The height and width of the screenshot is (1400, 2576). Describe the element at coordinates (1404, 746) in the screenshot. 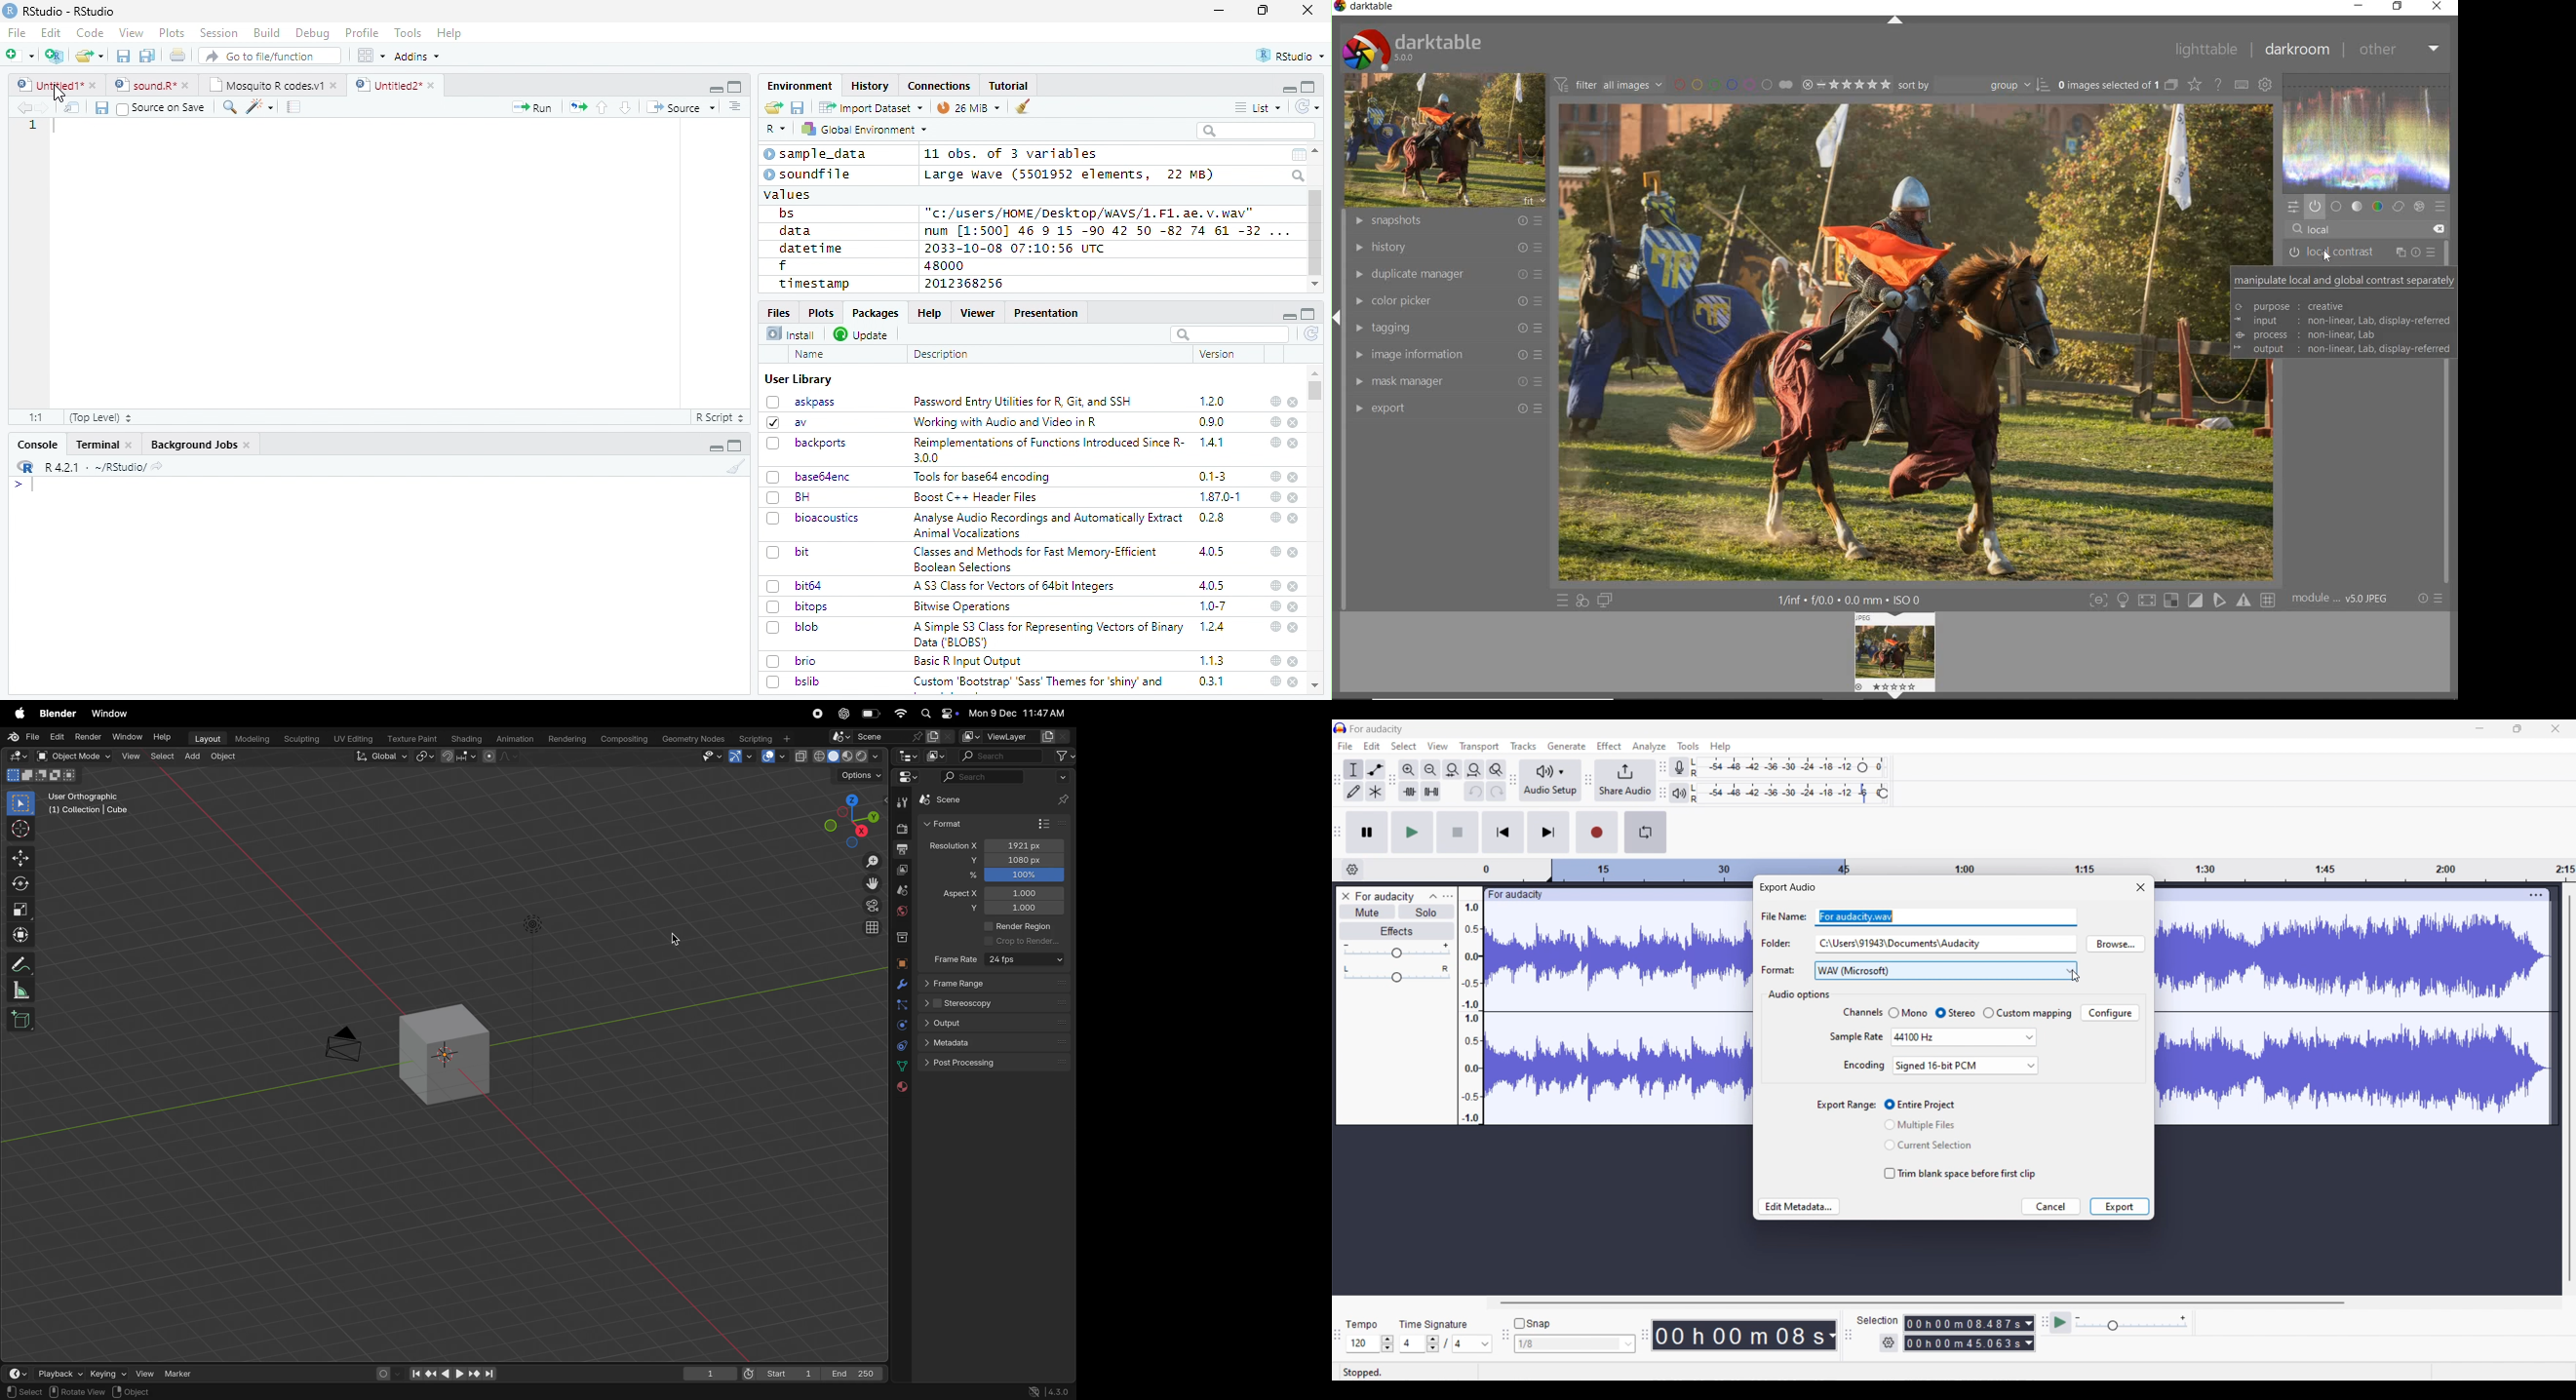

I see `Select menu` at that location.